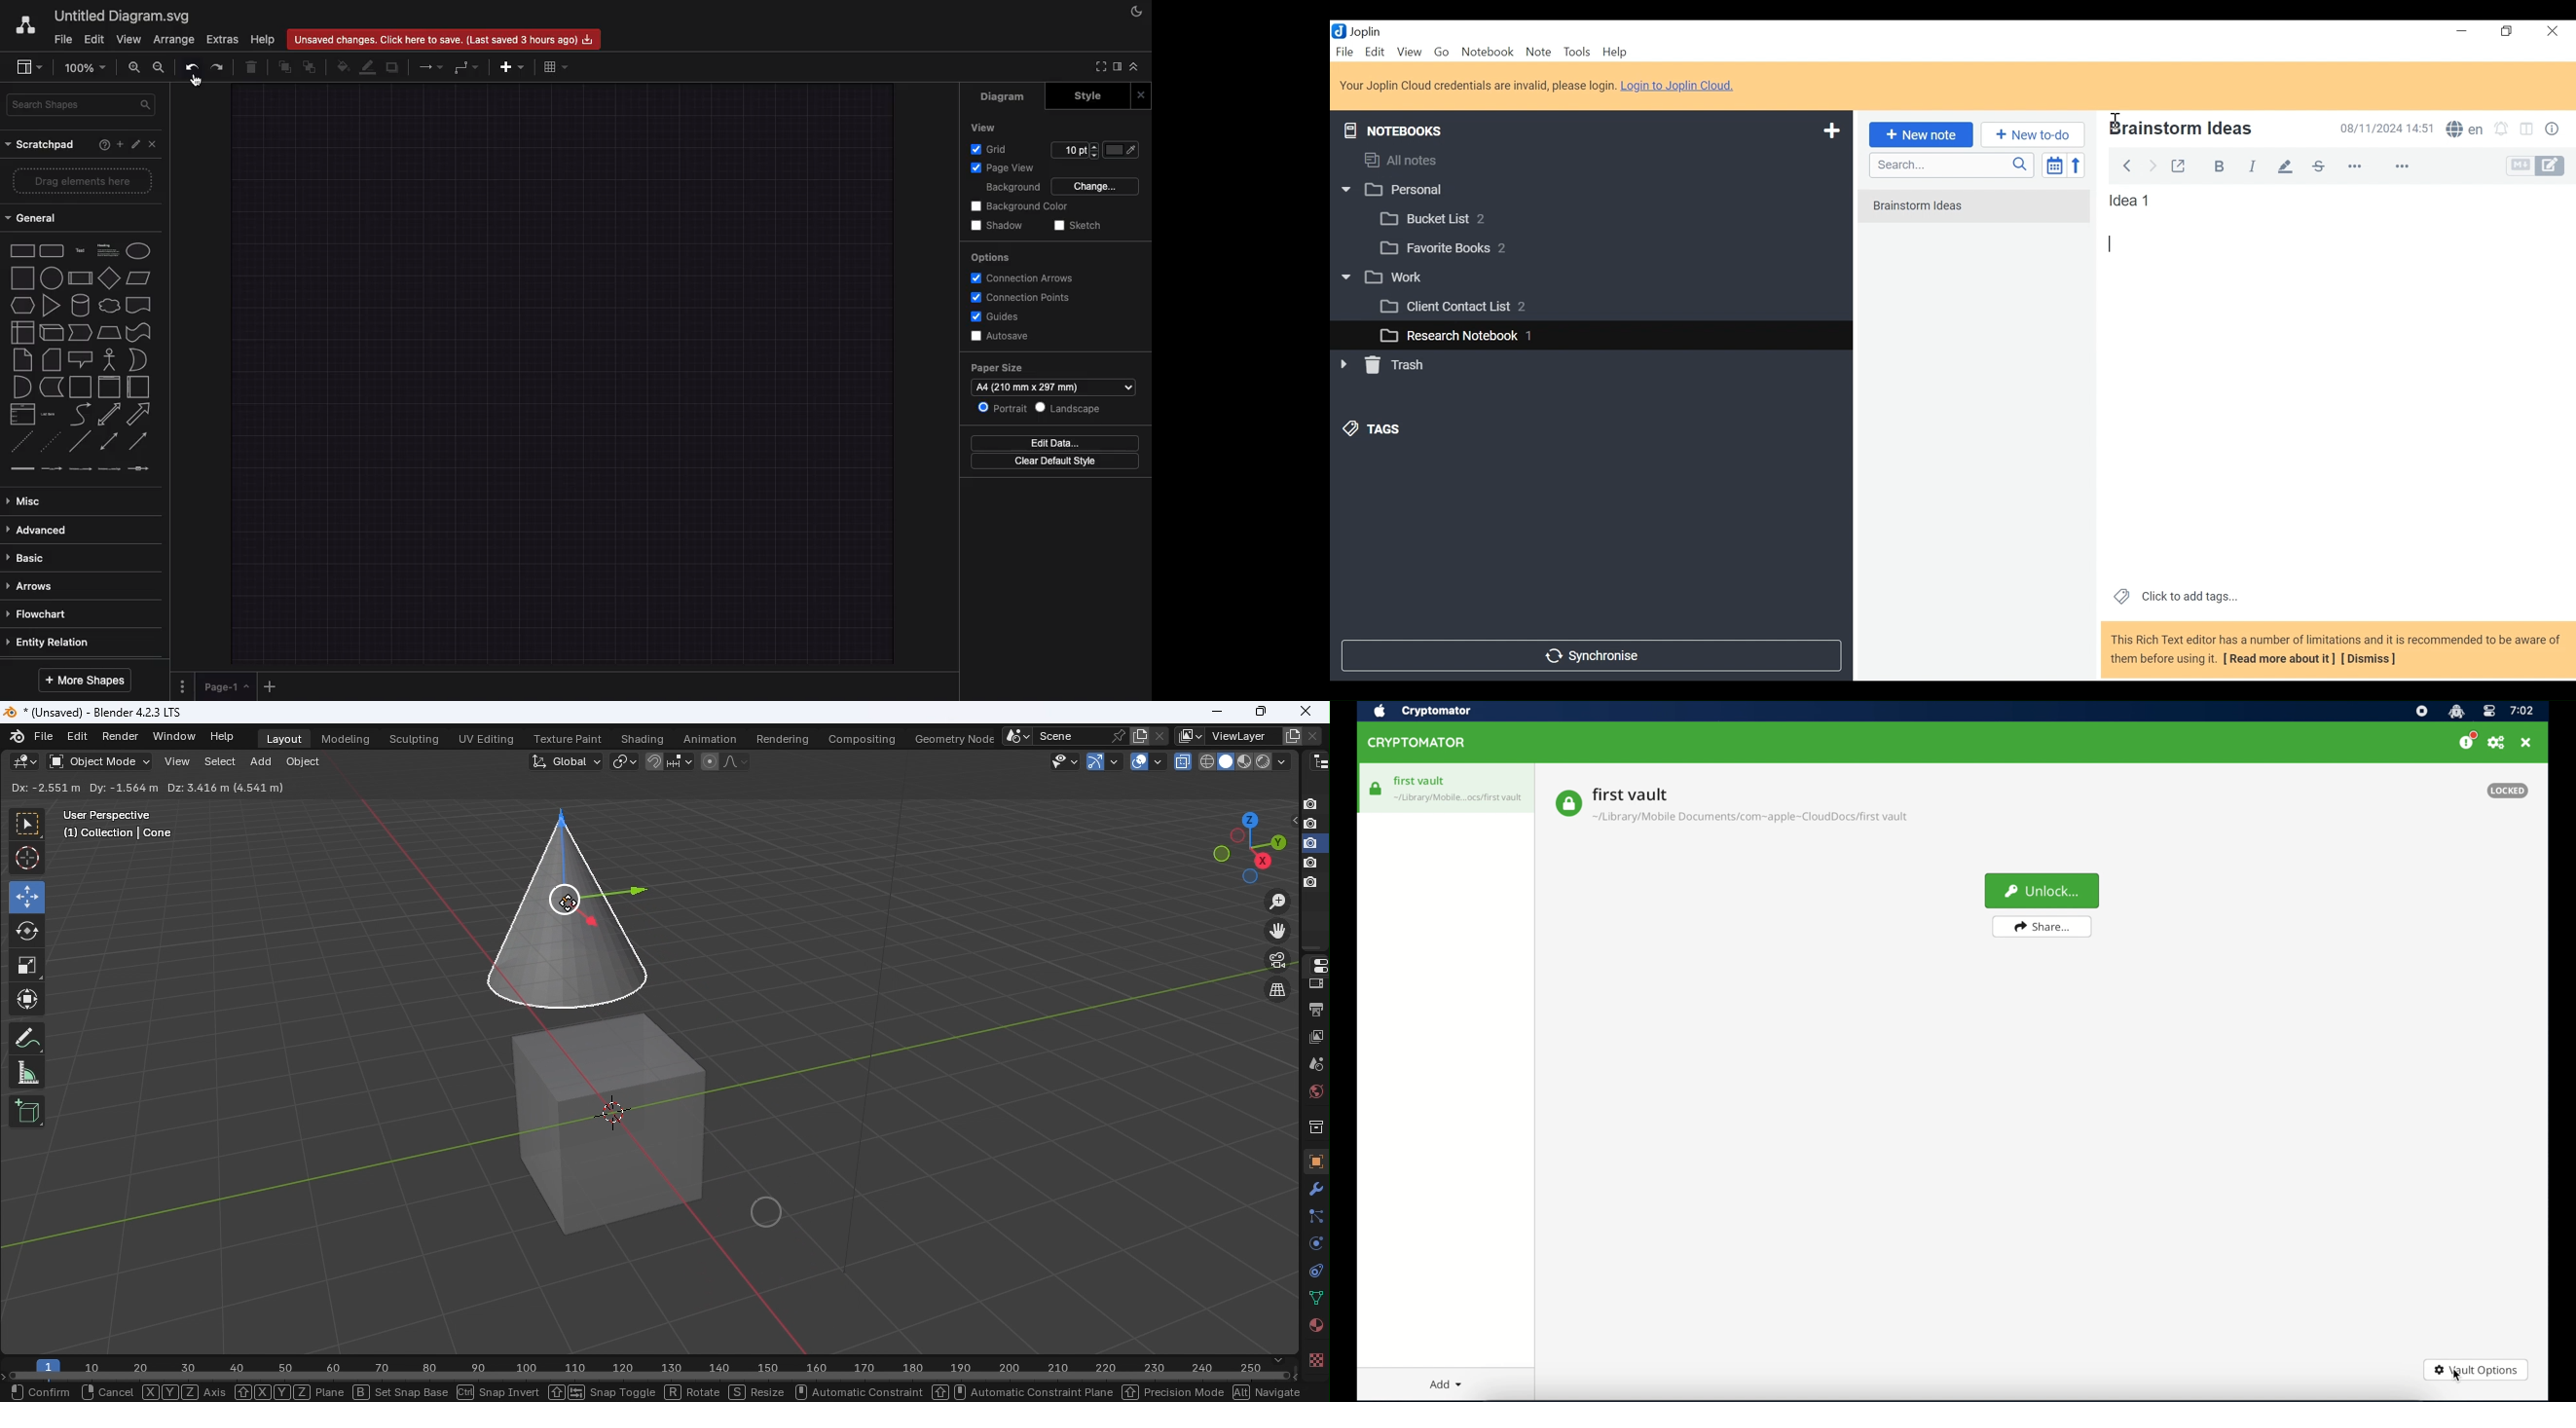  Describe the element at coordinates (1142, 94) in the screenshot. I see `Close` at that location.